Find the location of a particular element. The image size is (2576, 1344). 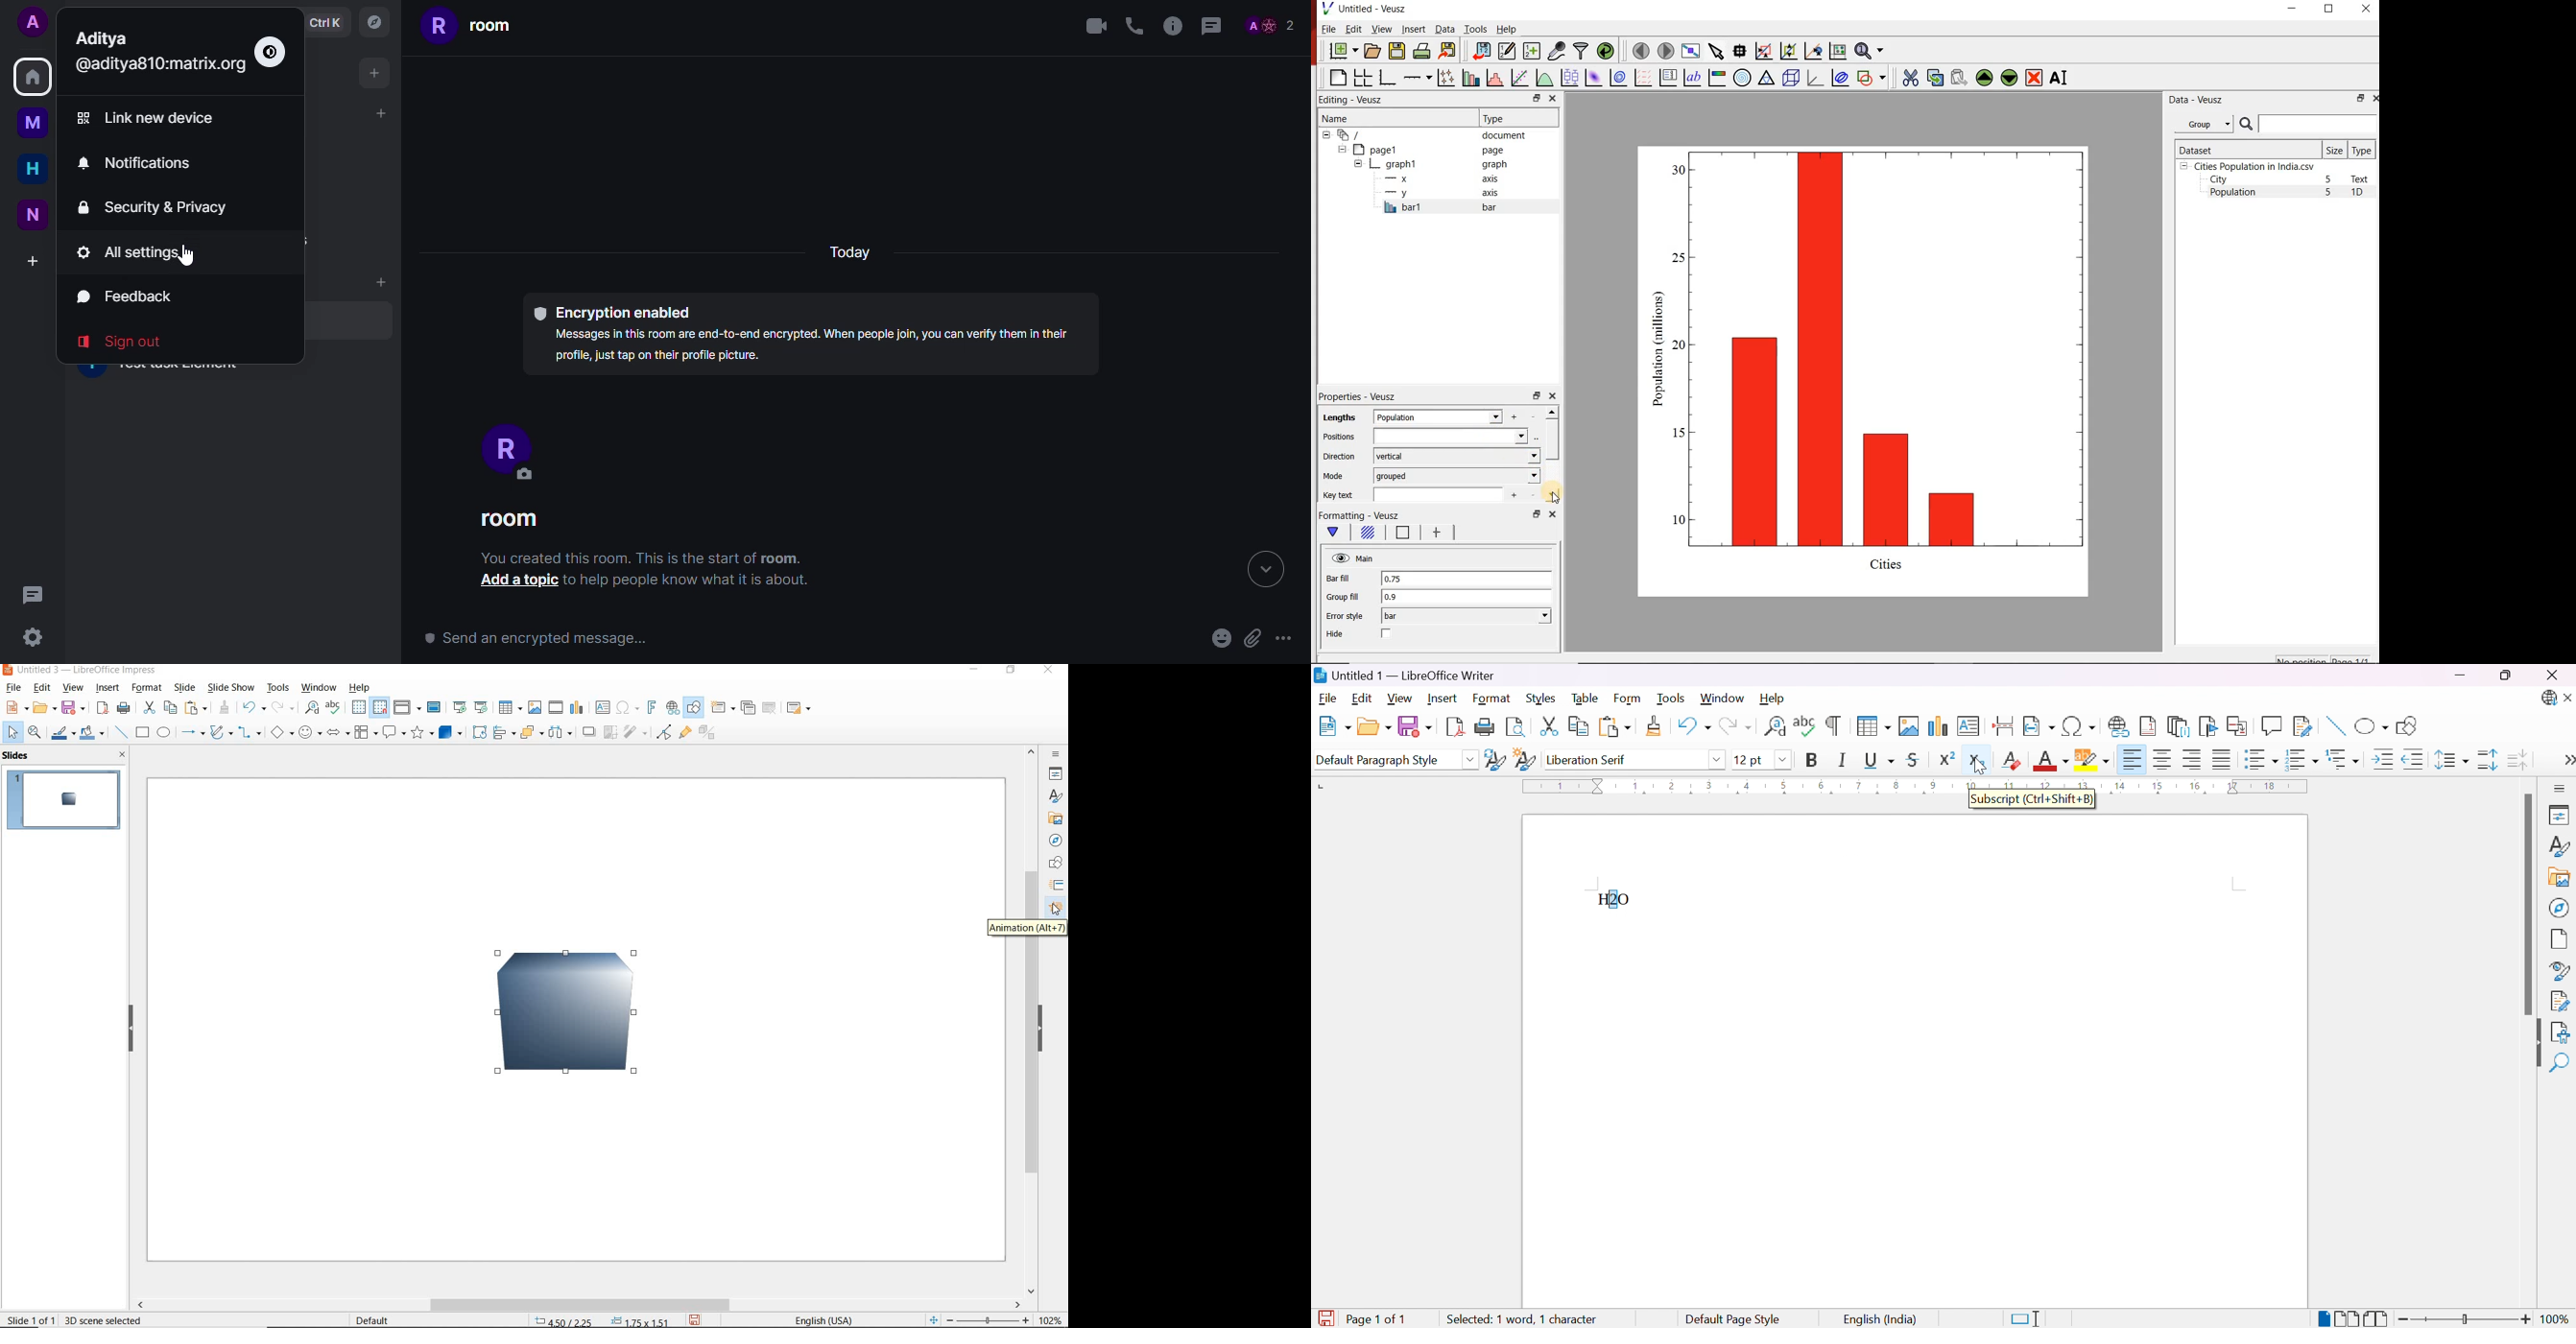

format is located at coordinates (145, 688).